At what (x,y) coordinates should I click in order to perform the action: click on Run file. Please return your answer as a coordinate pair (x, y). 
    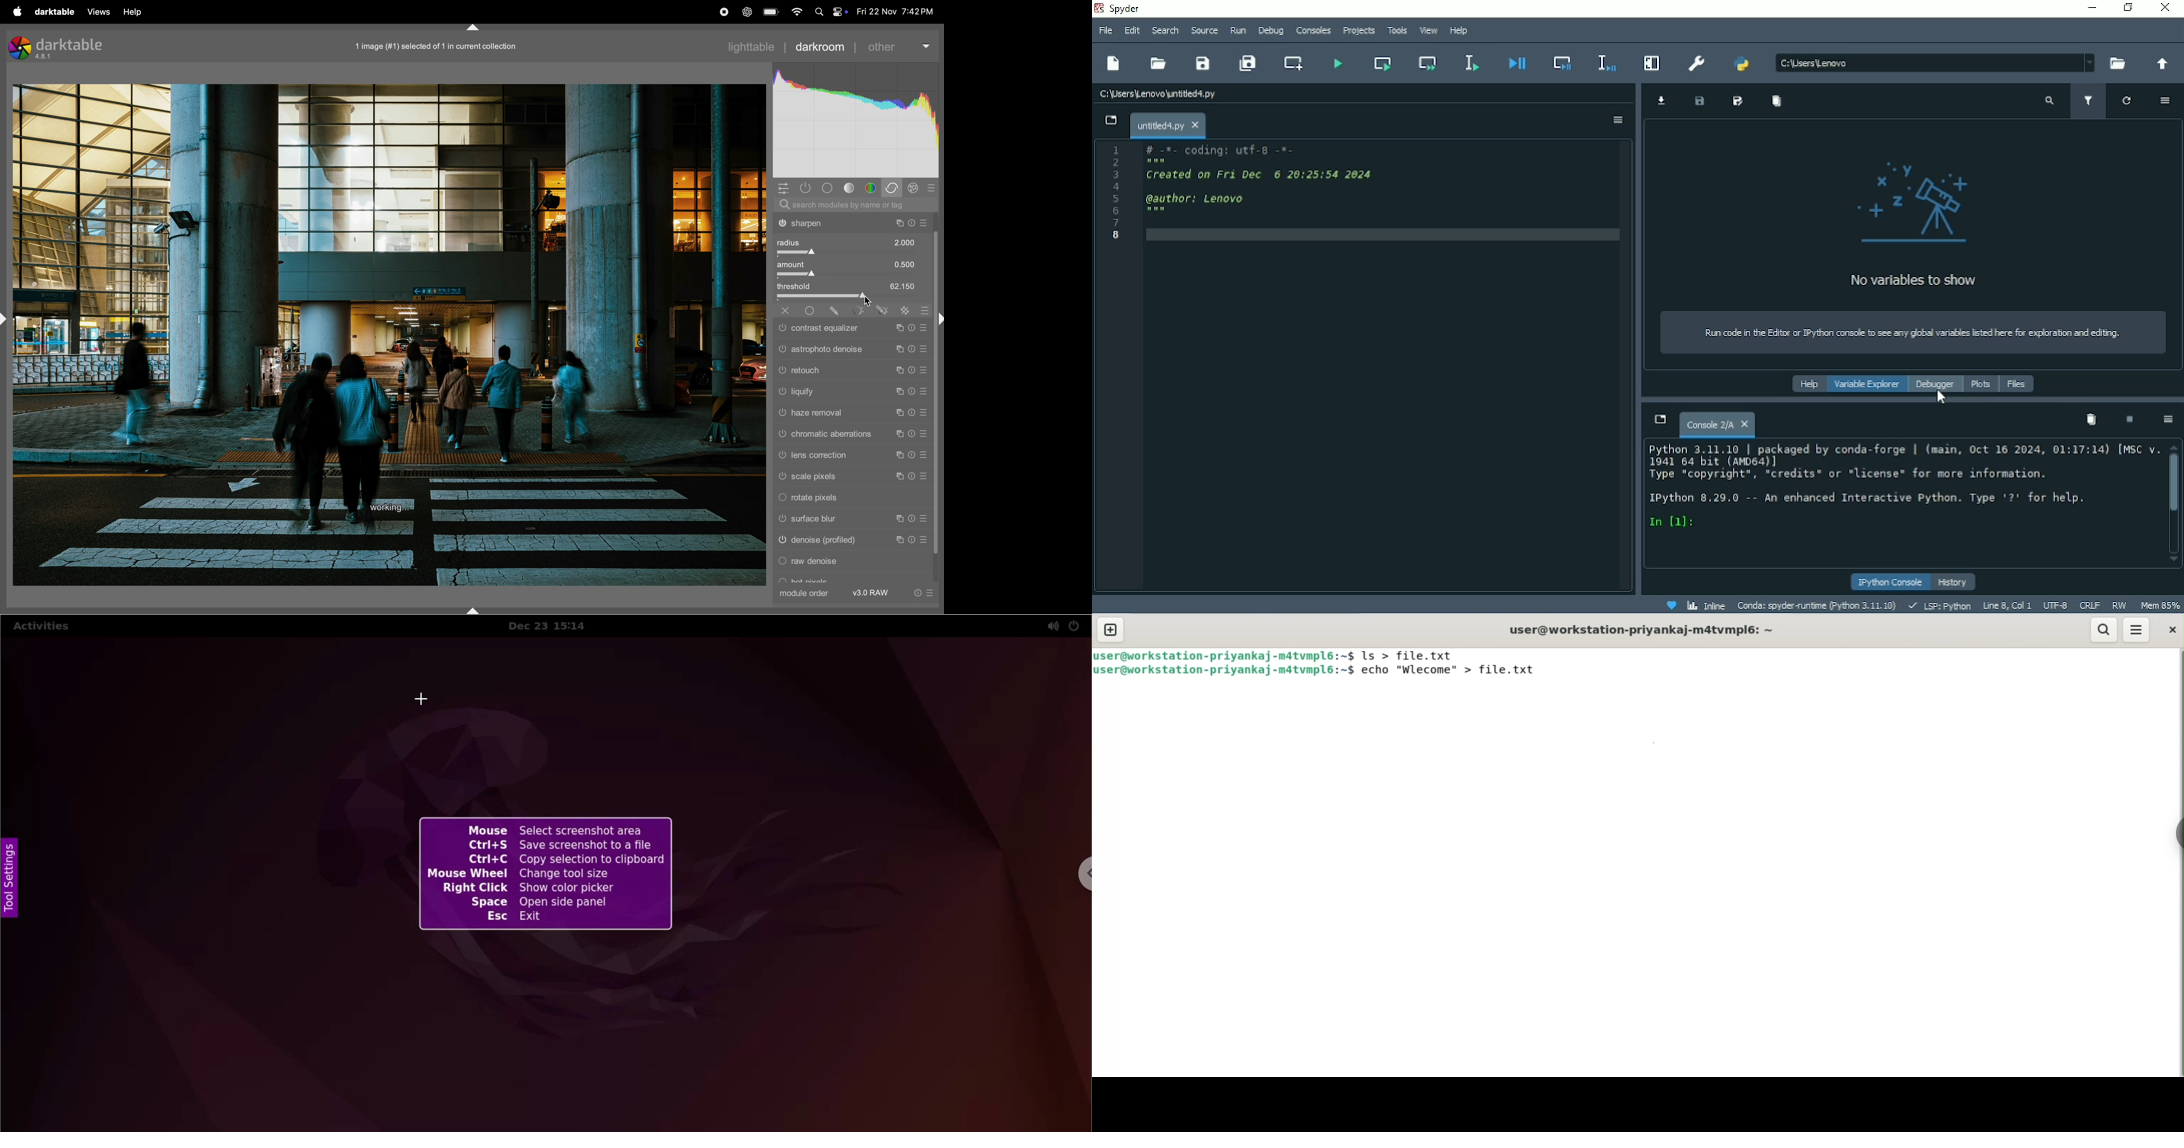
    Looking at the image, I should click on (1340, 64).